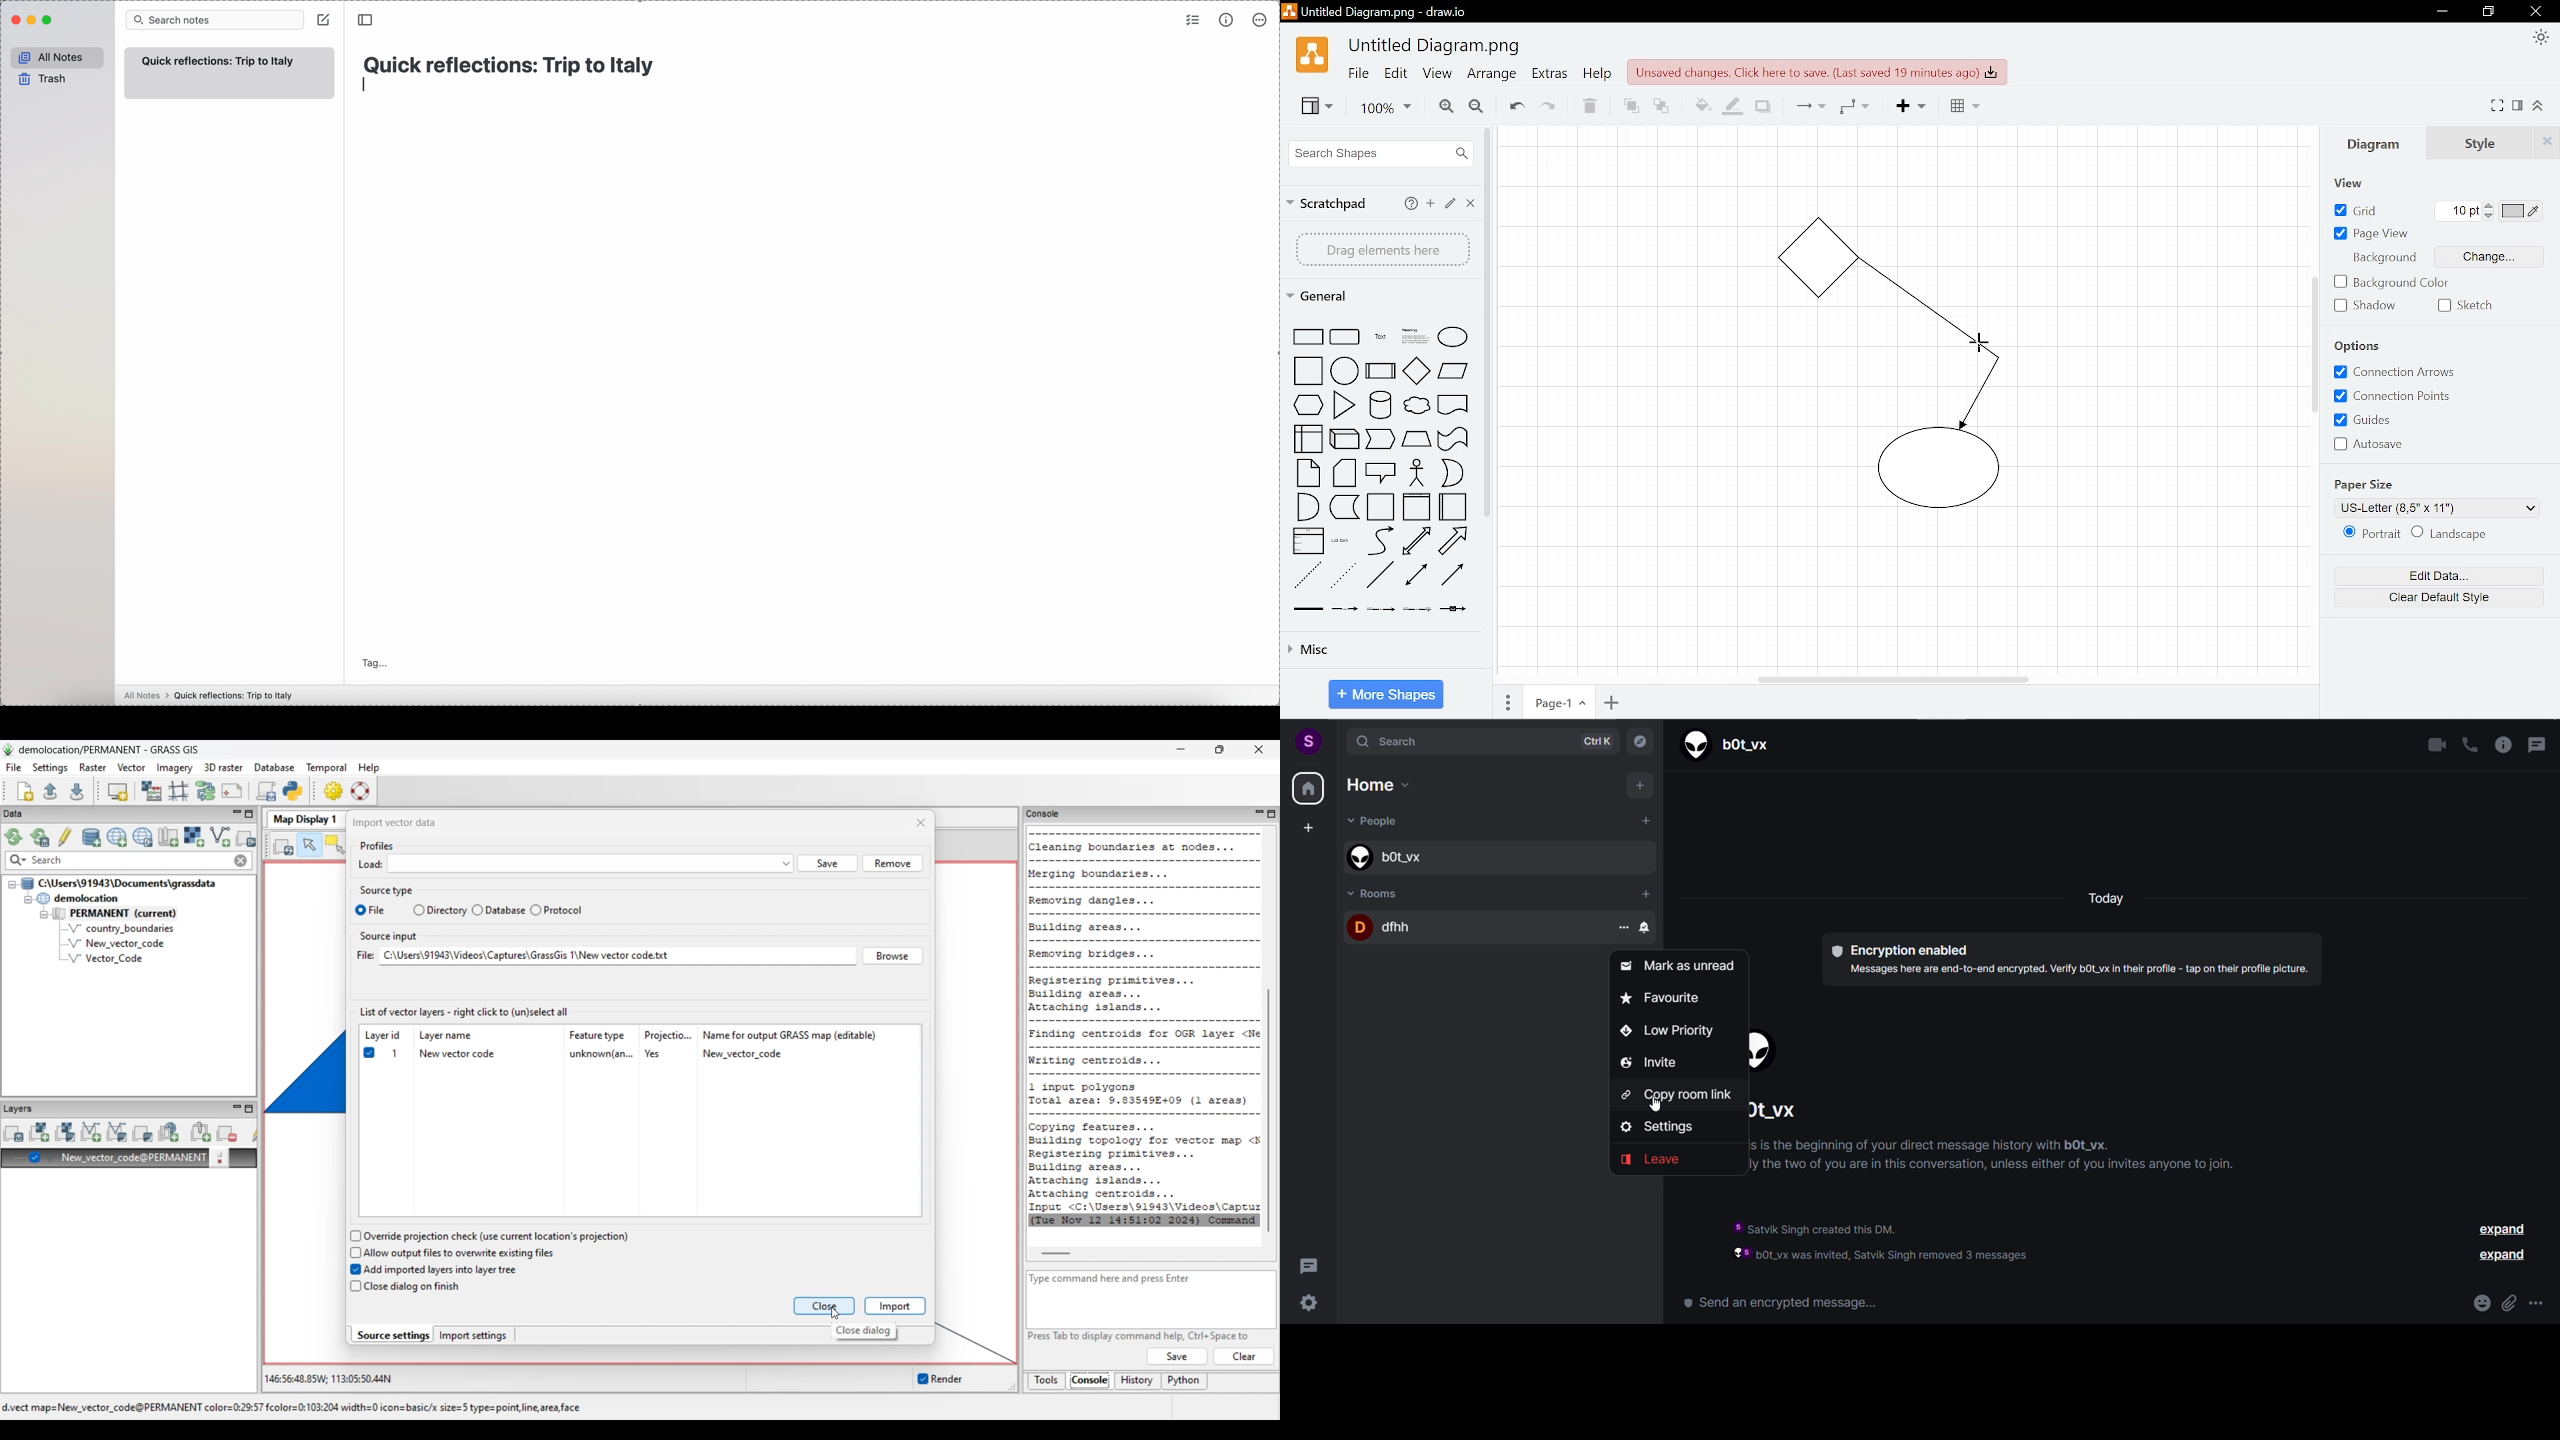  I want to click on shape, so click(1382, 371).